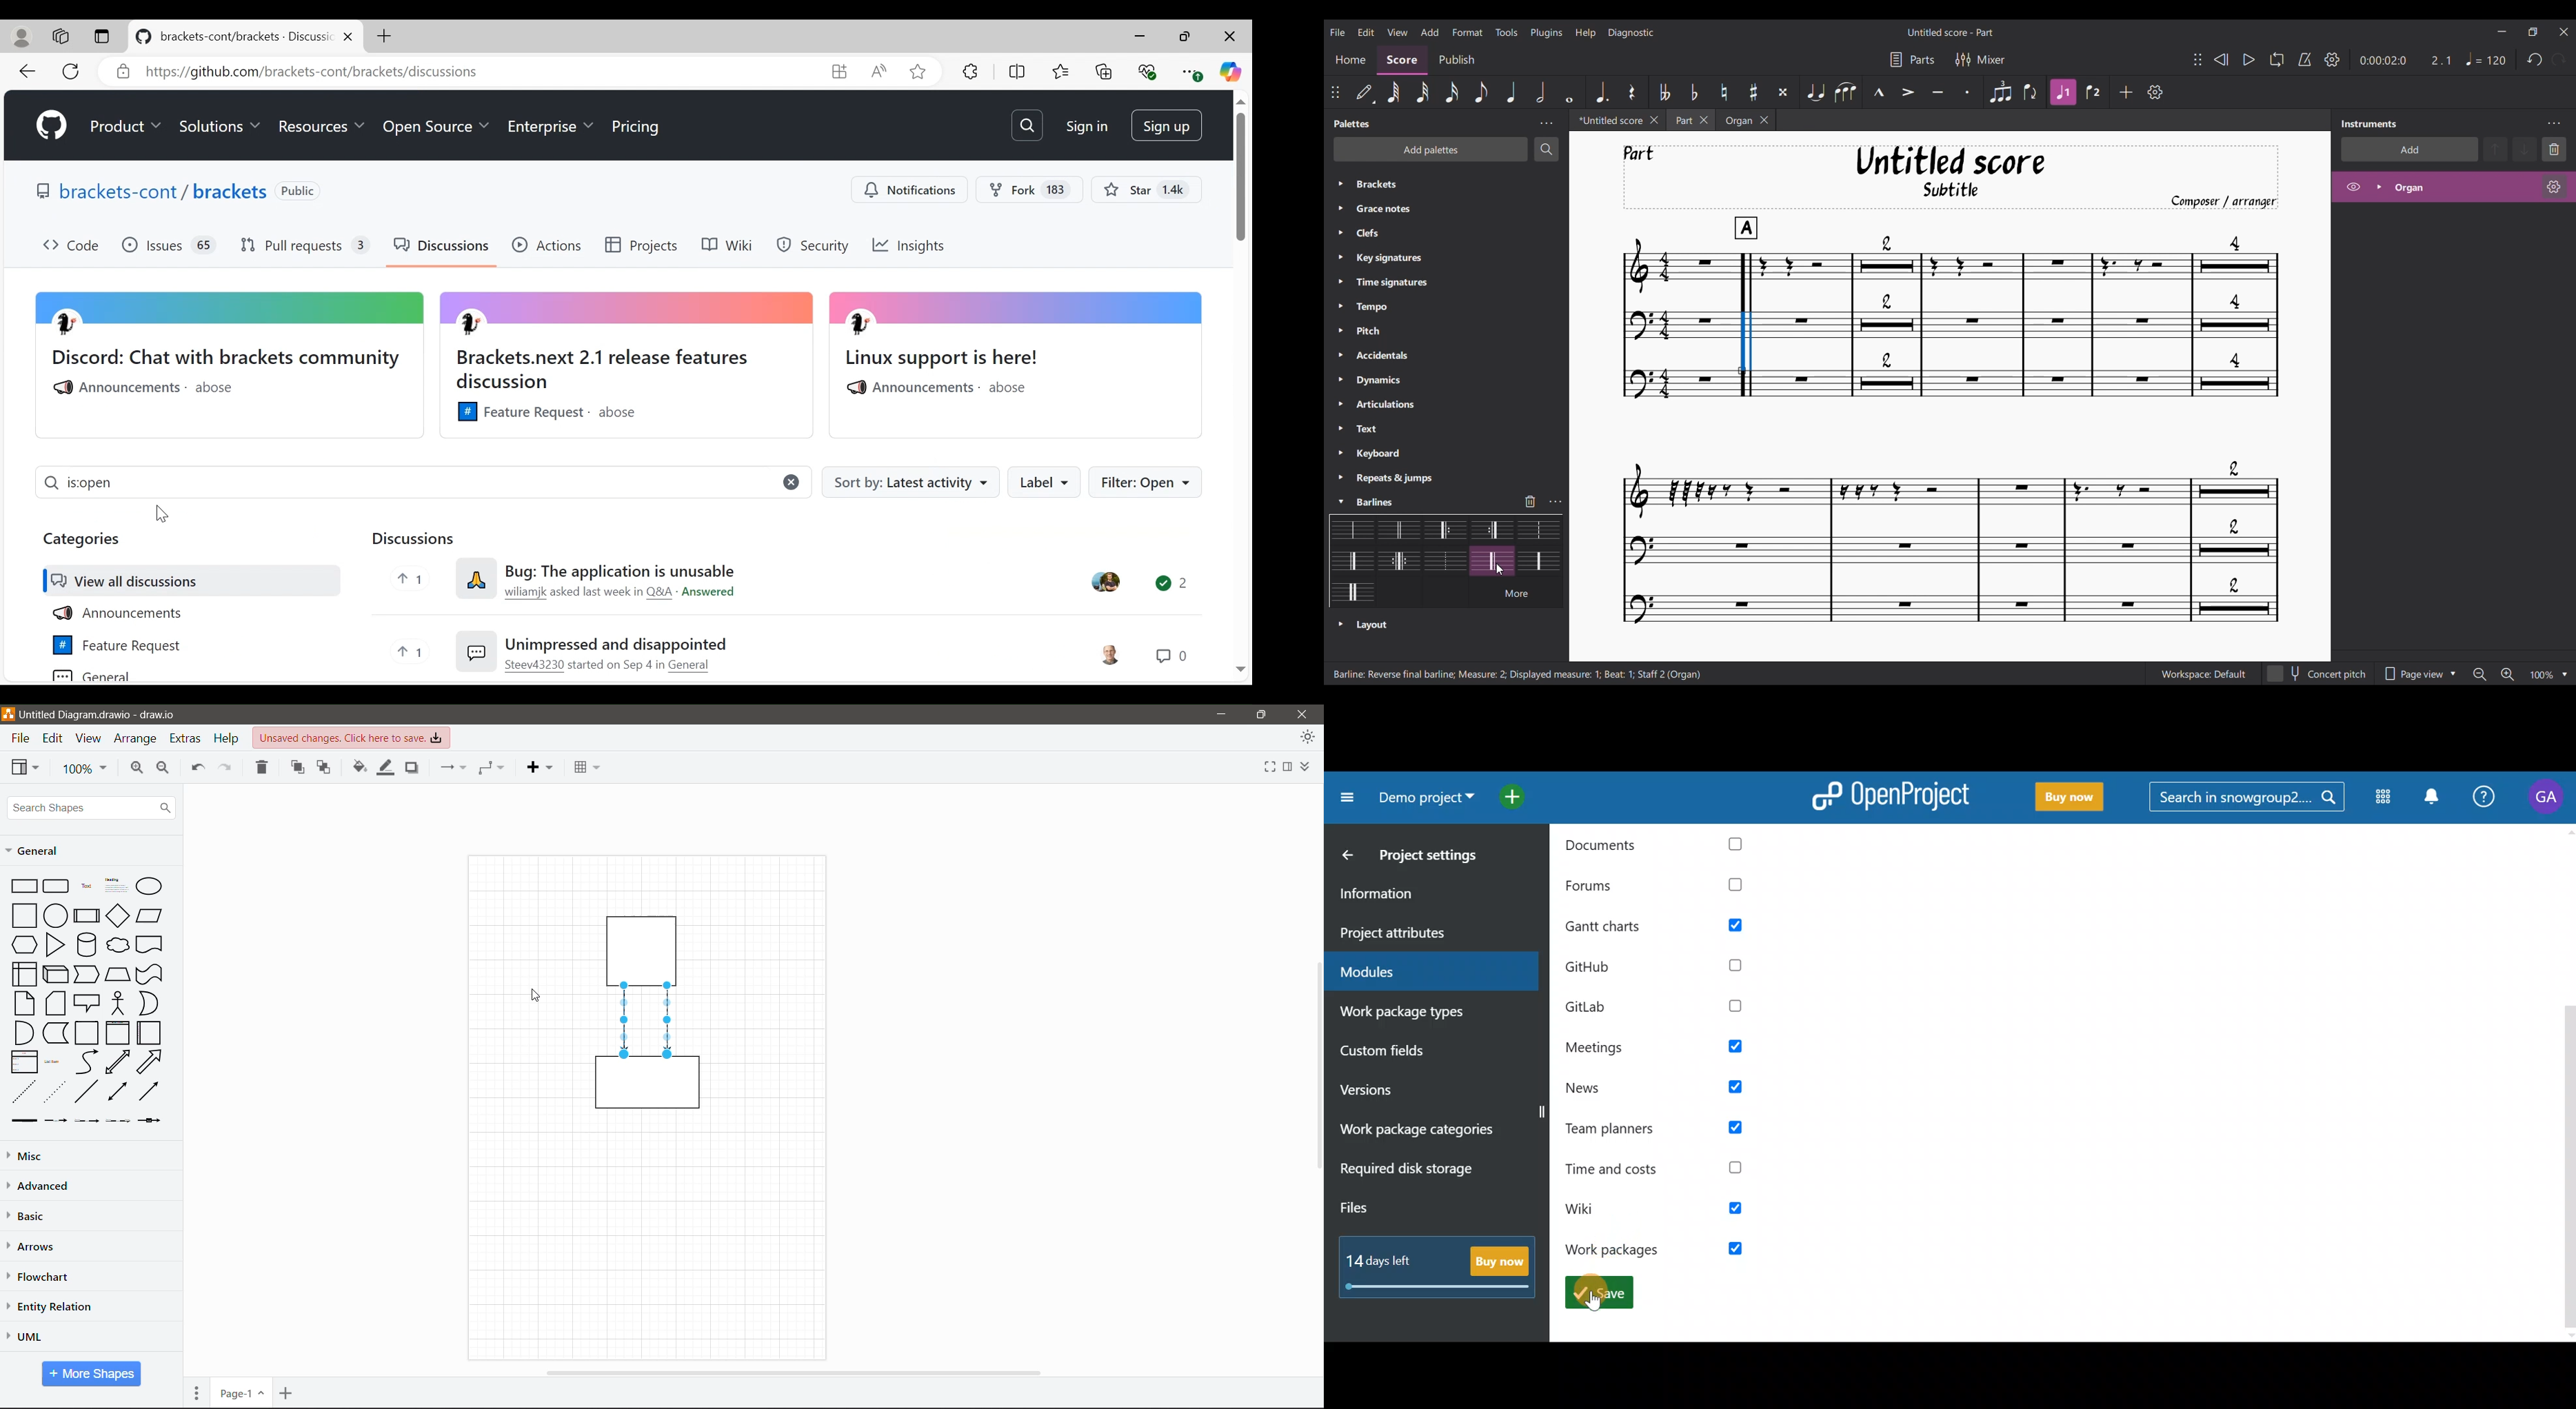 The width and height of the screenshot is (2576, 1428). I want to click on Fullscreen, so click(1266, 764).